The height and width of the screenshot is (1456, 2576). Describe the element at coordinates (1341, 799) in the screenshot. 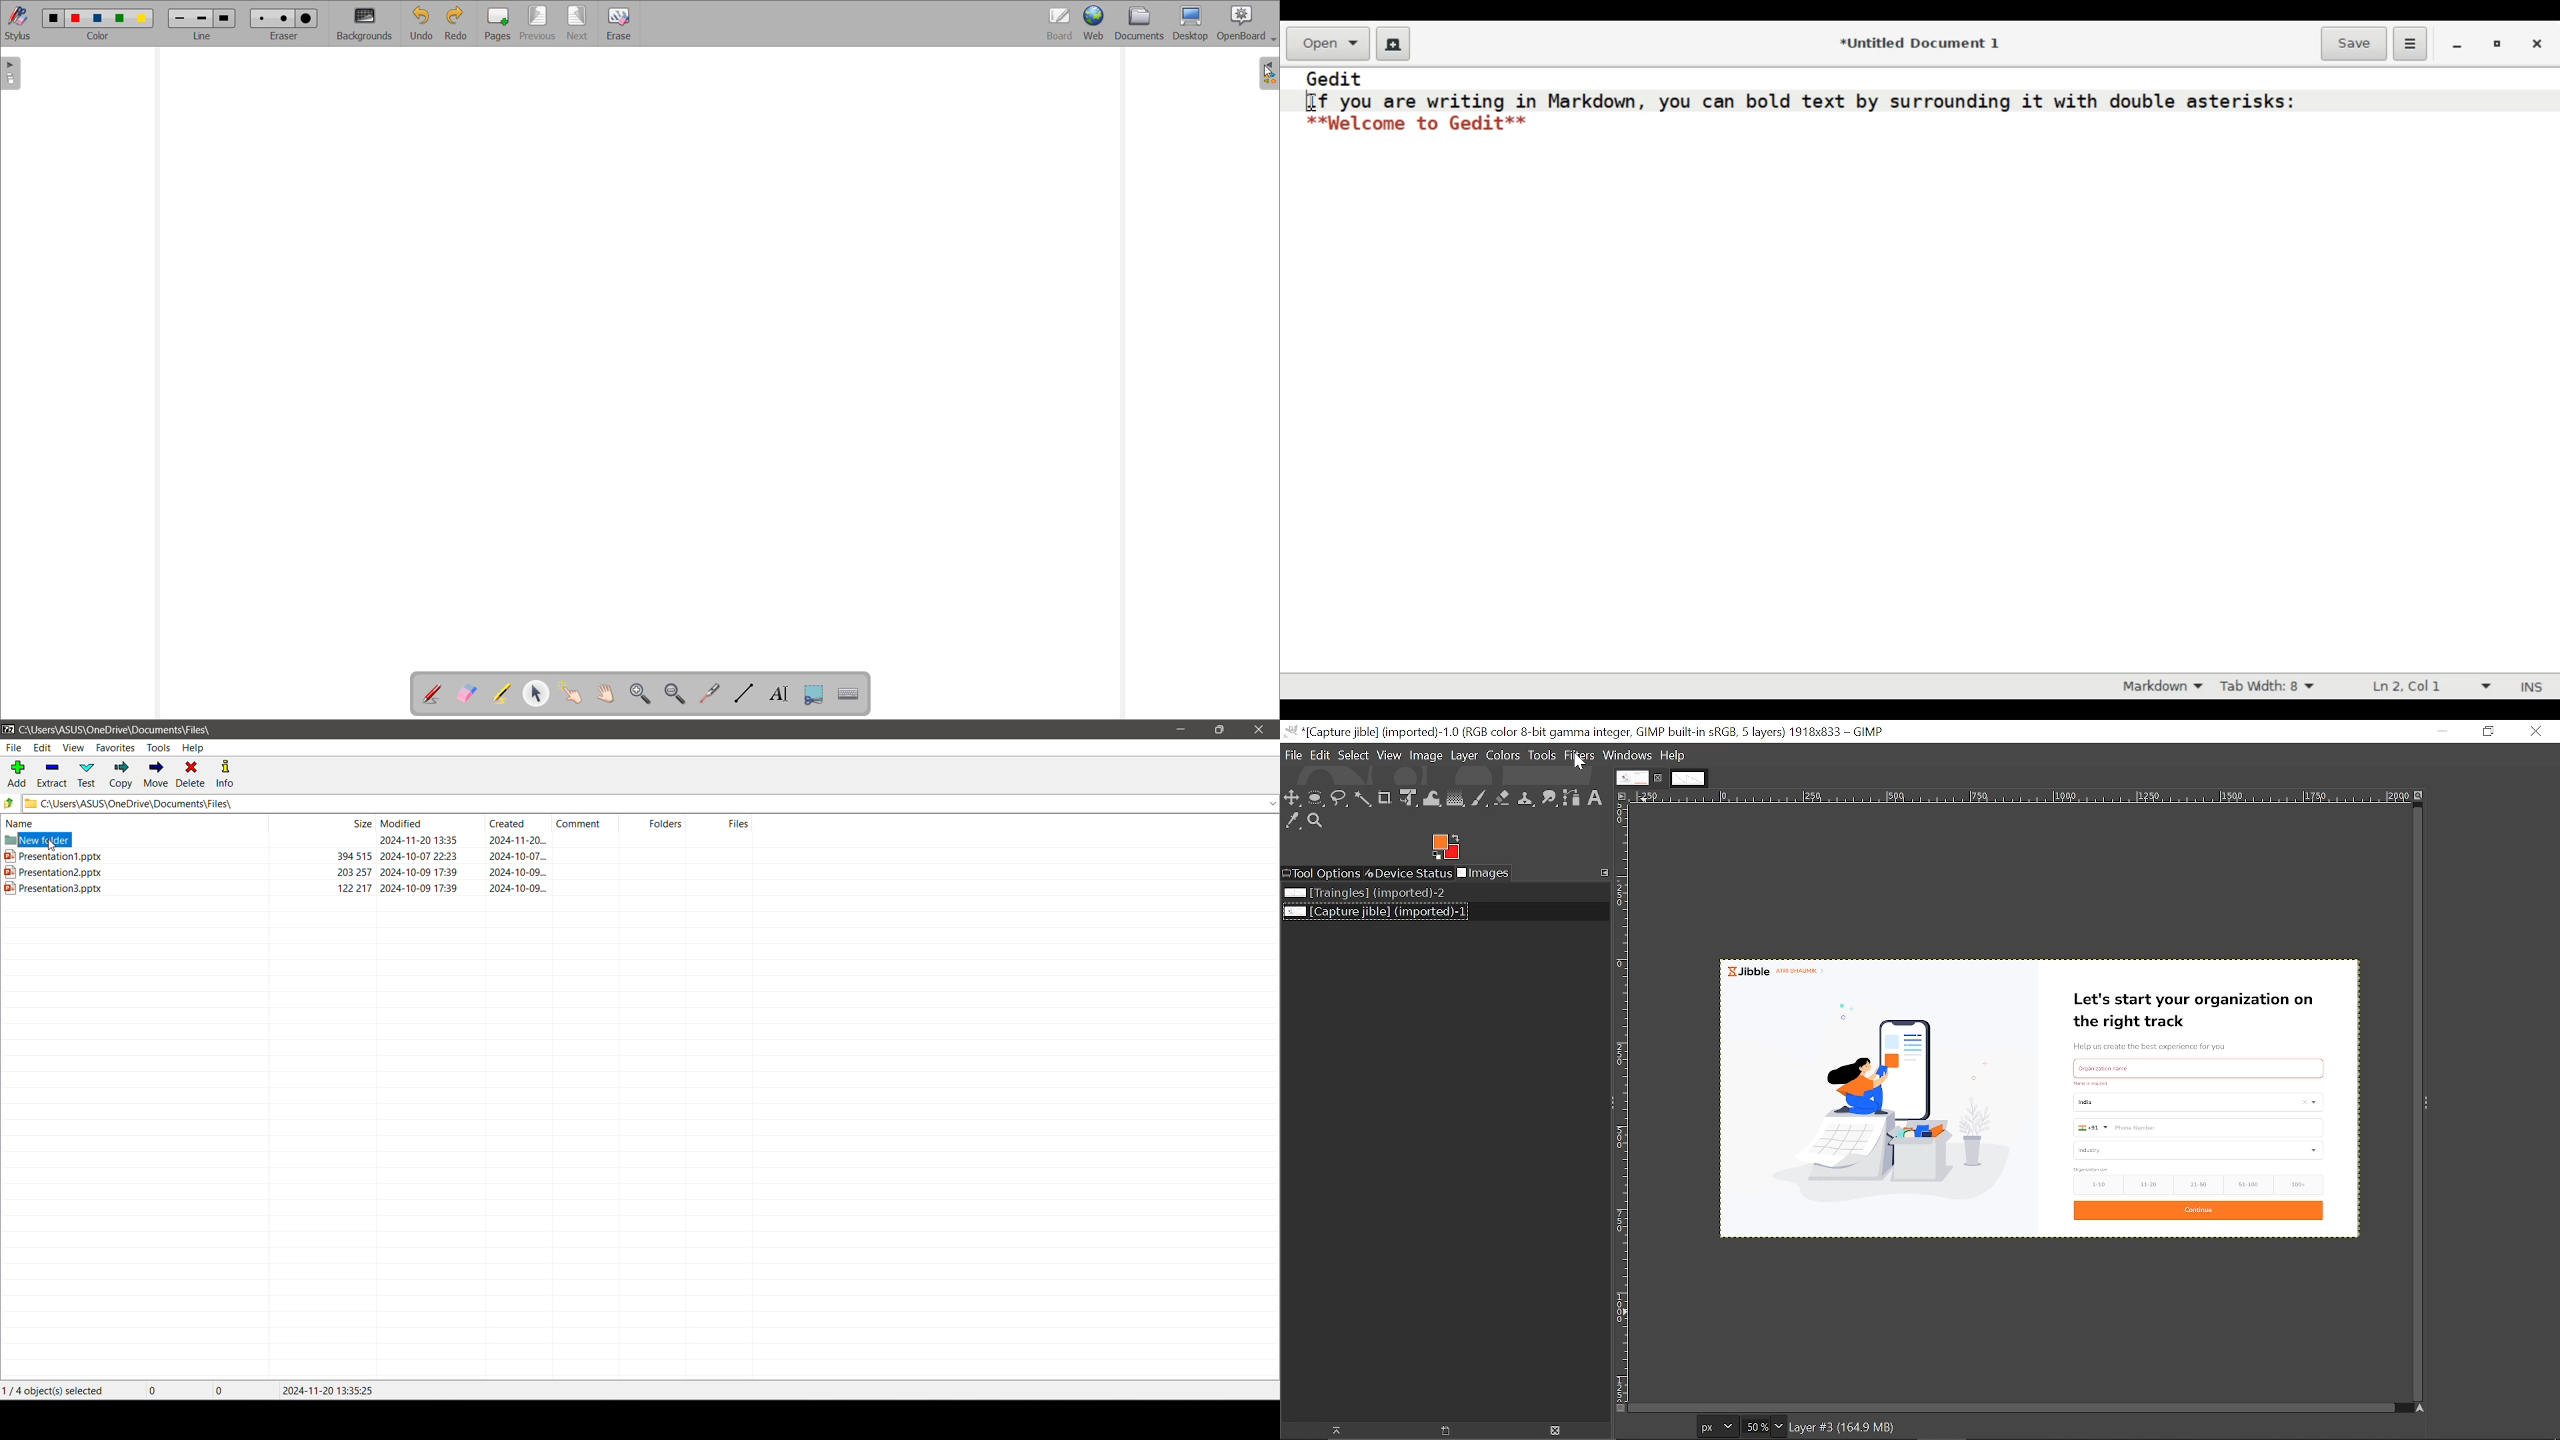

I see `Free select tool` at that location.